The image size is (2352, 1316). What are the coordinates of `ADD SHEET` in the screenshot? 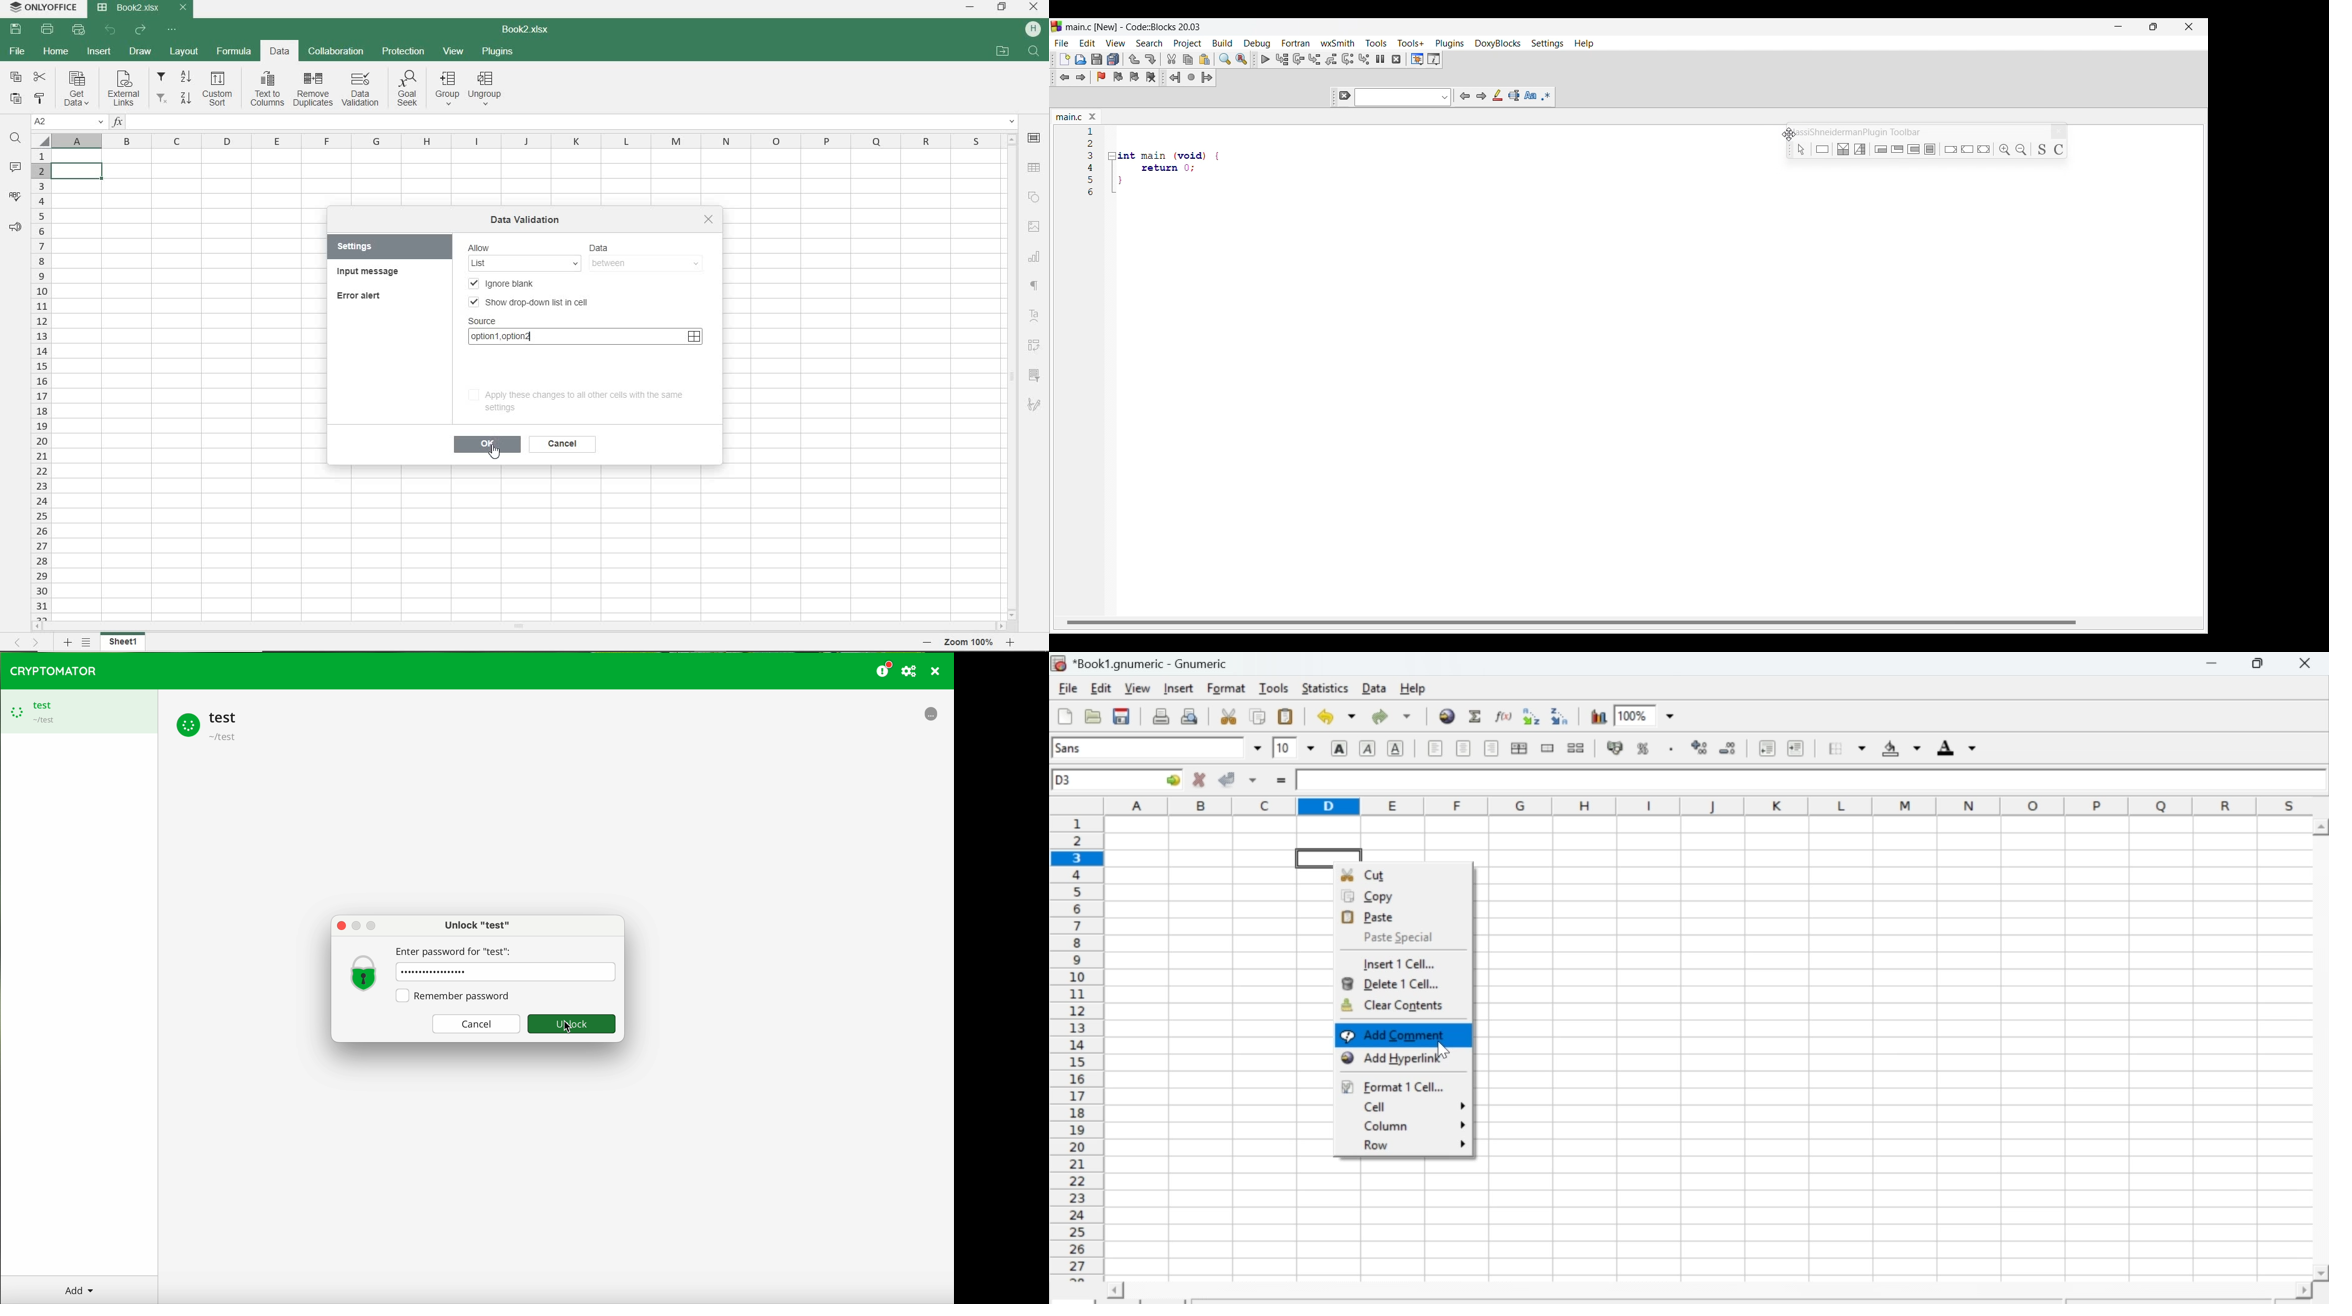 It's located at (67, 643).